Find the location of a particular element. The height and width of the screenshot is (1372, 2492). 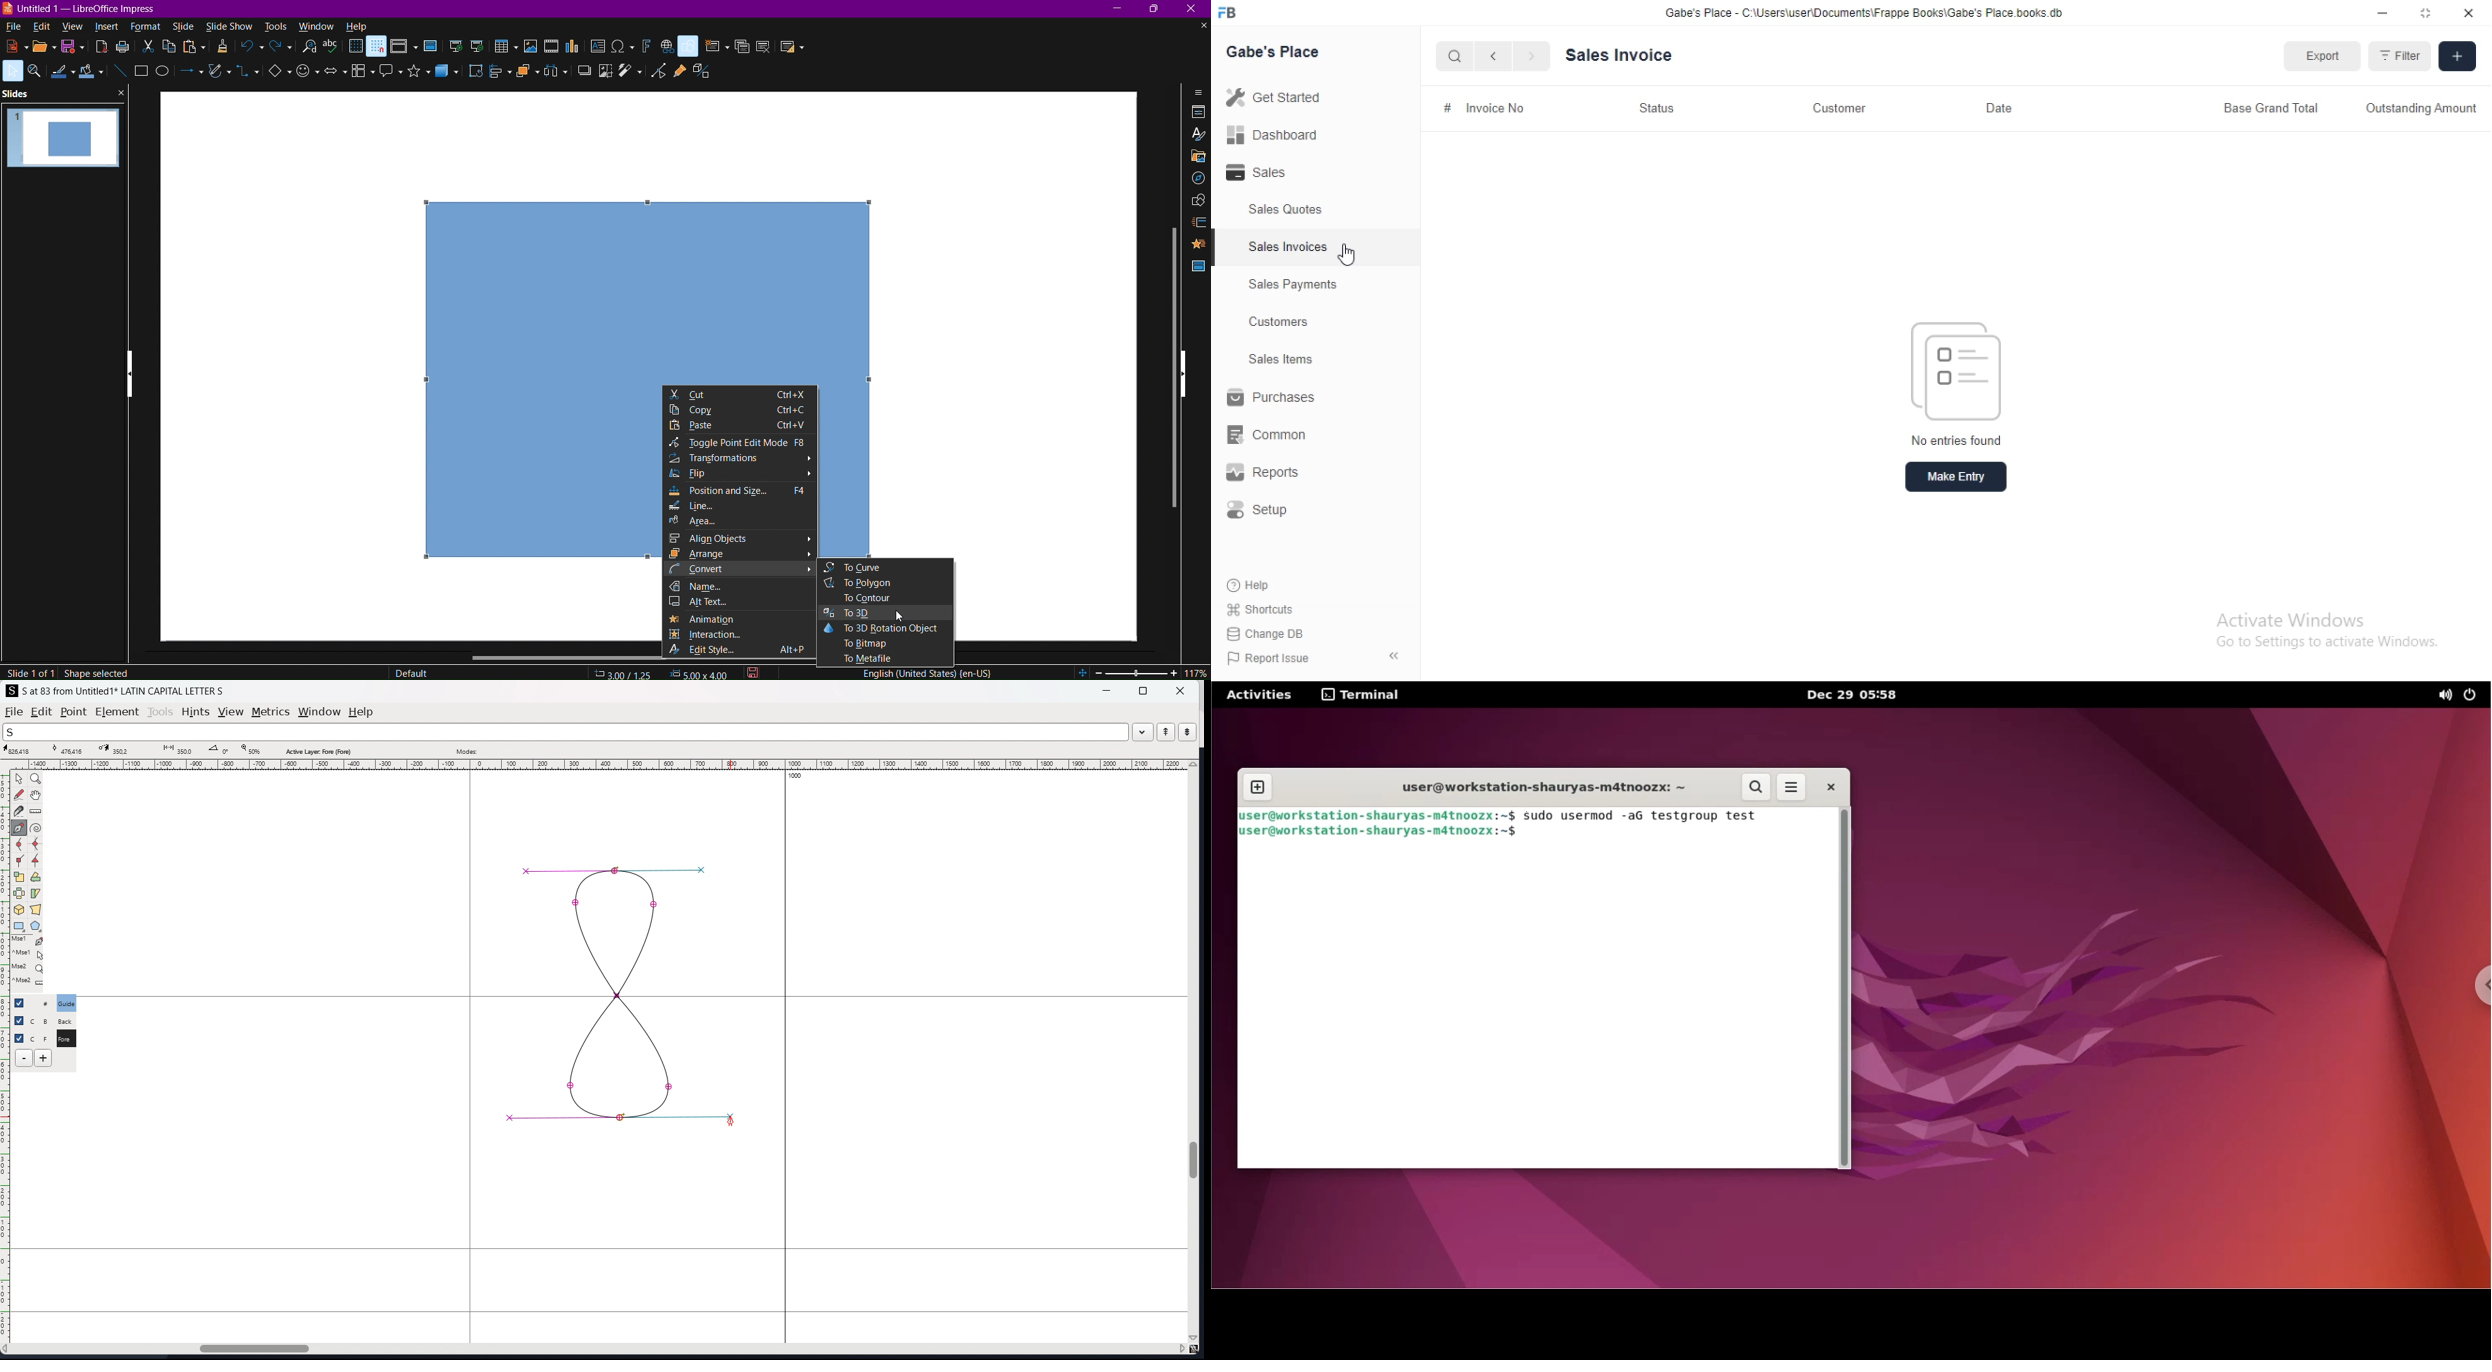

Status is located at coordinates (1658, 108).